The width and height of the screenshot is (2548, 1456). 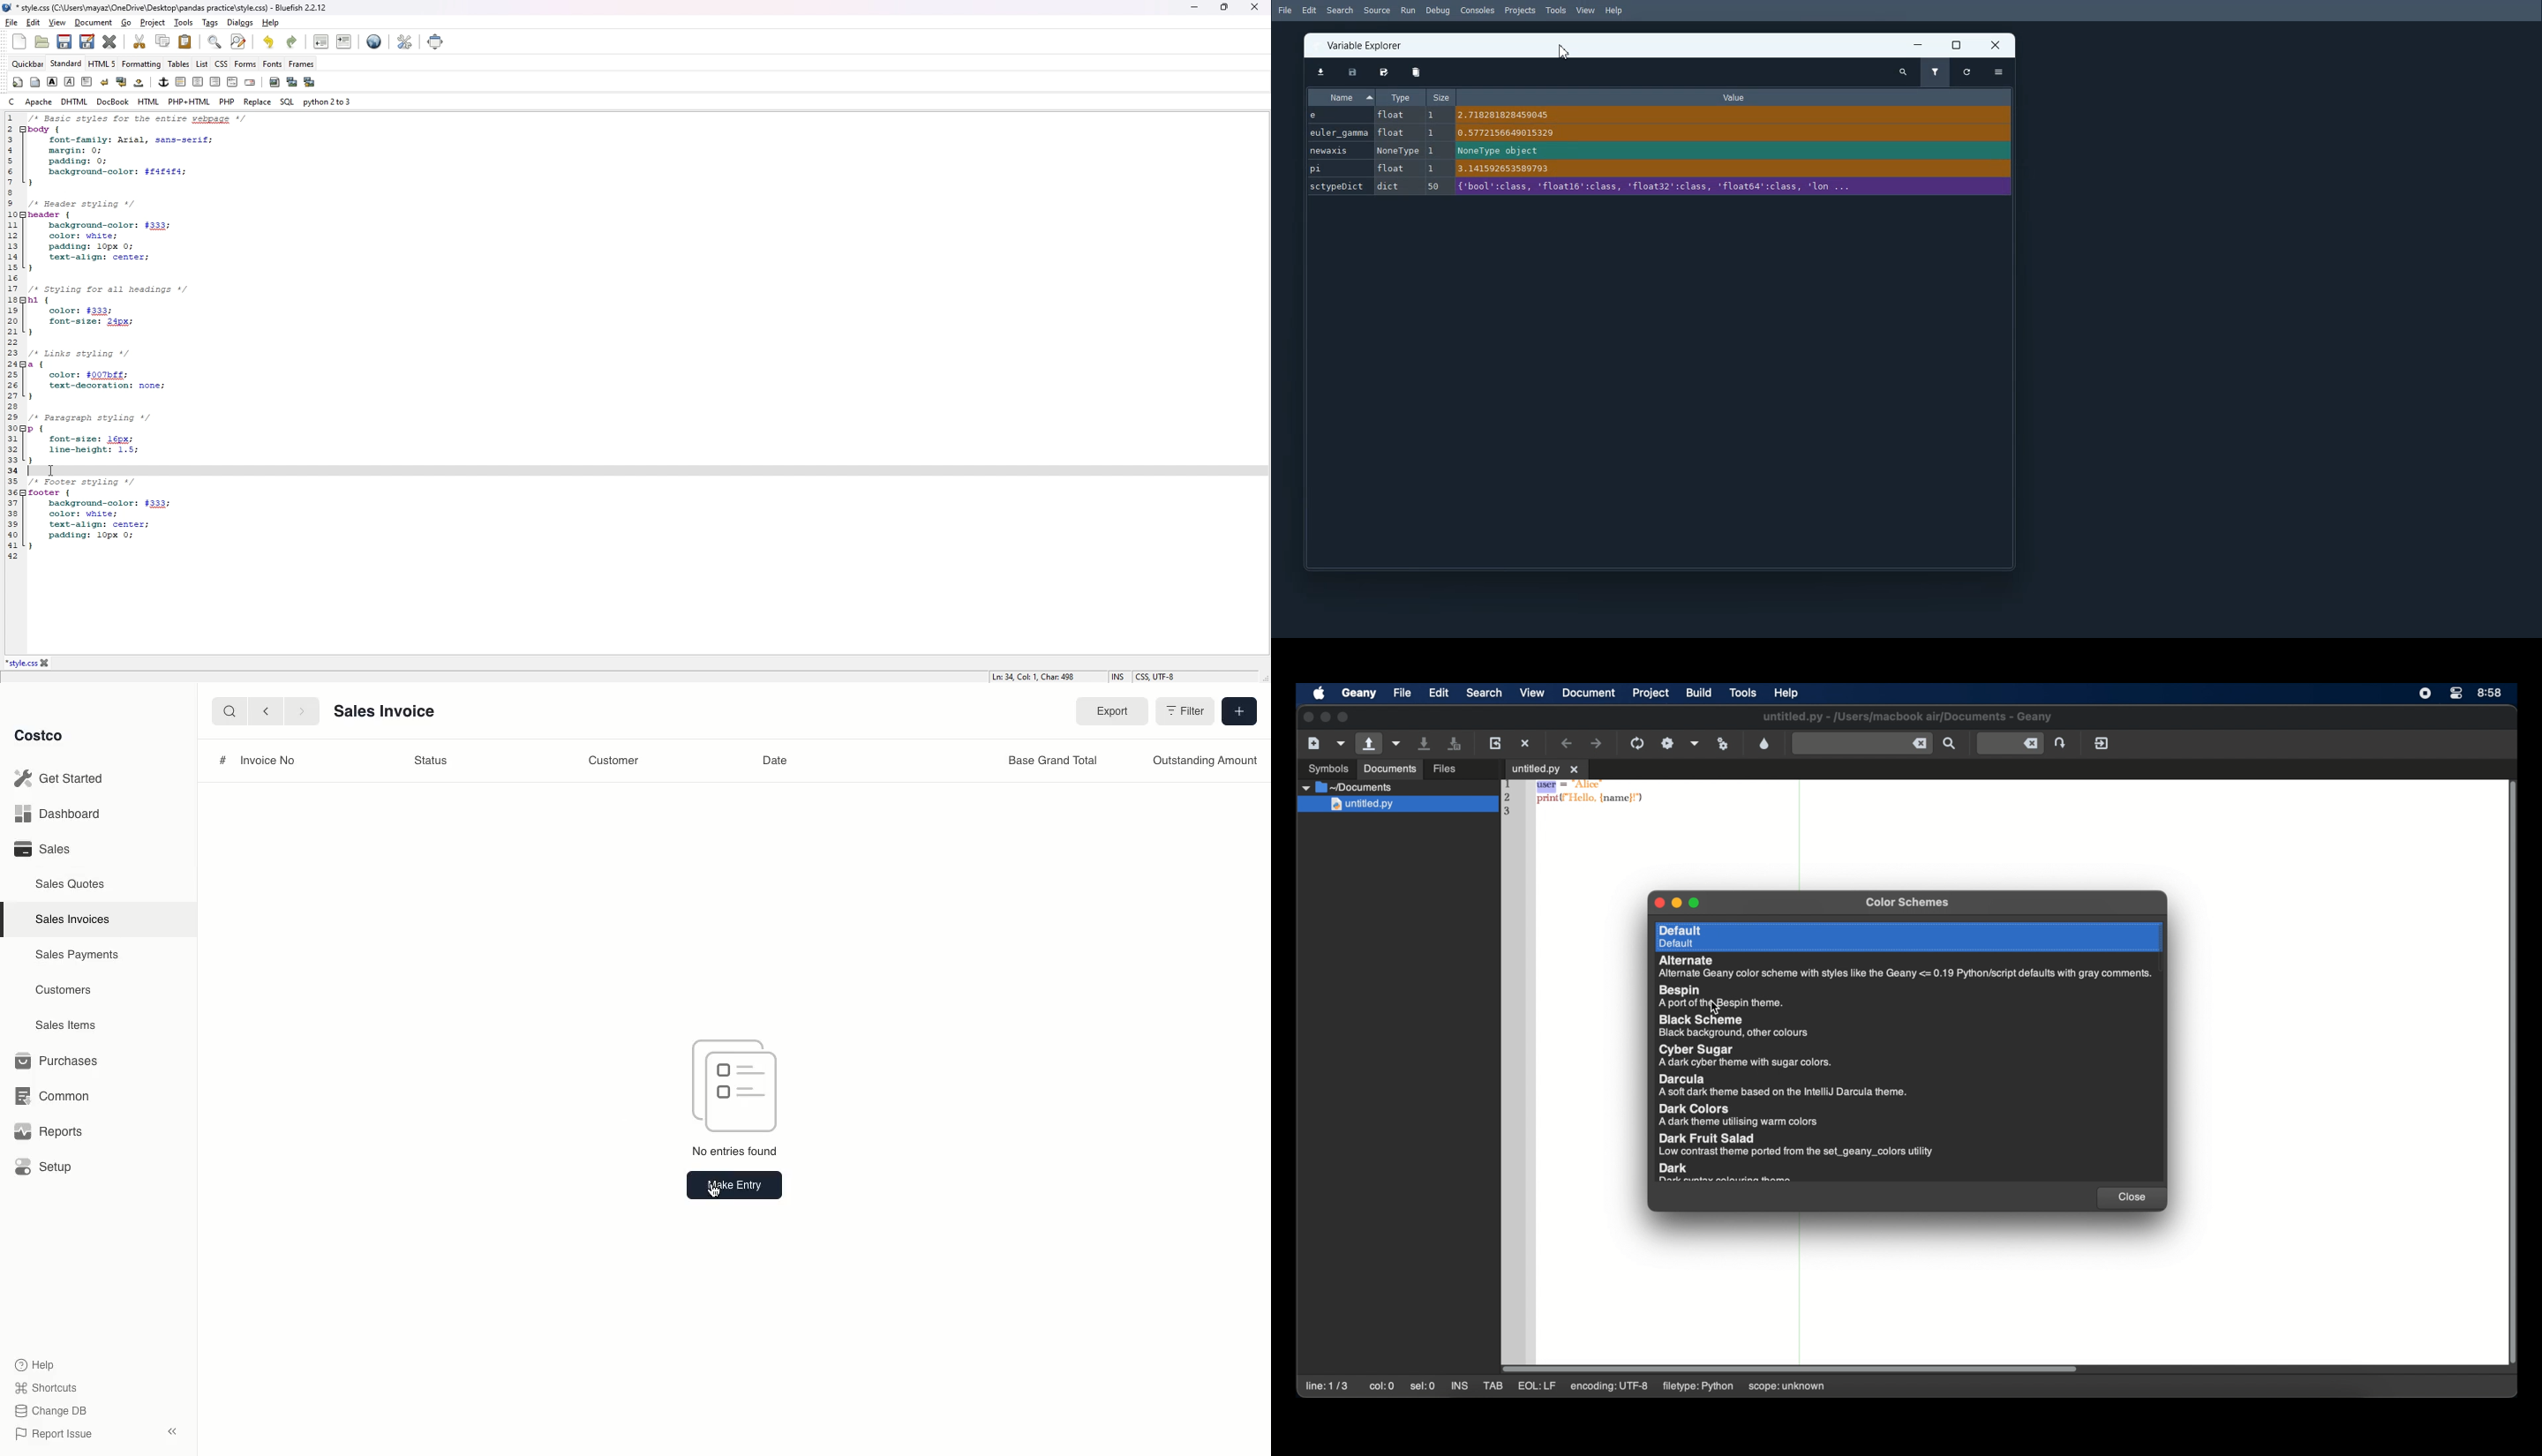 What do you see at coordinates (291, 83) in the screenshot?
I see `insert thumbnail` at bounding box center [291, 83].